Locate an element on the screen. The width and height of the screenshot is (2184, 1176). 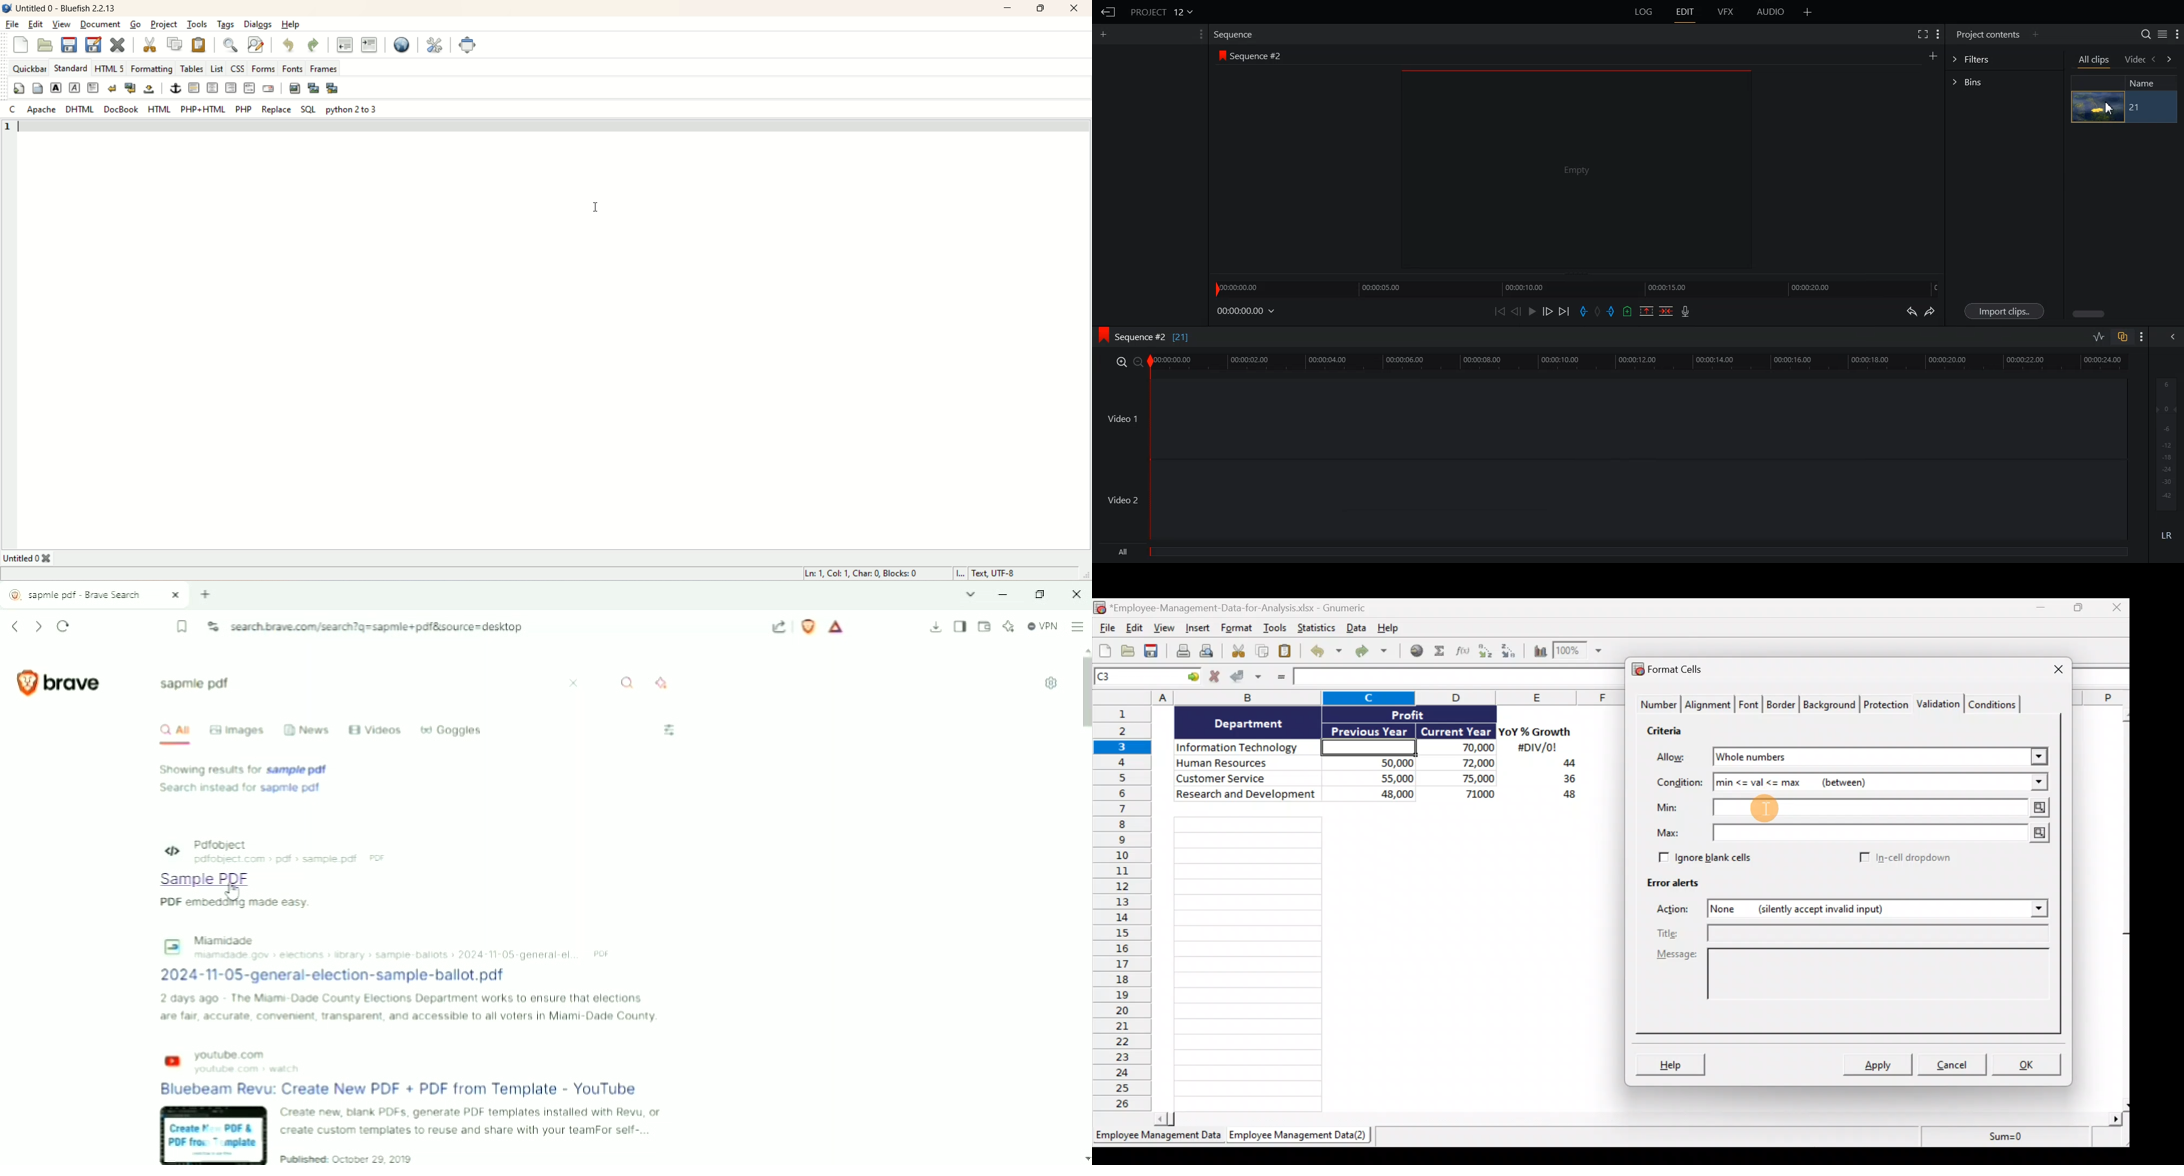
Accept changes is located at coordinates (1247, 678).